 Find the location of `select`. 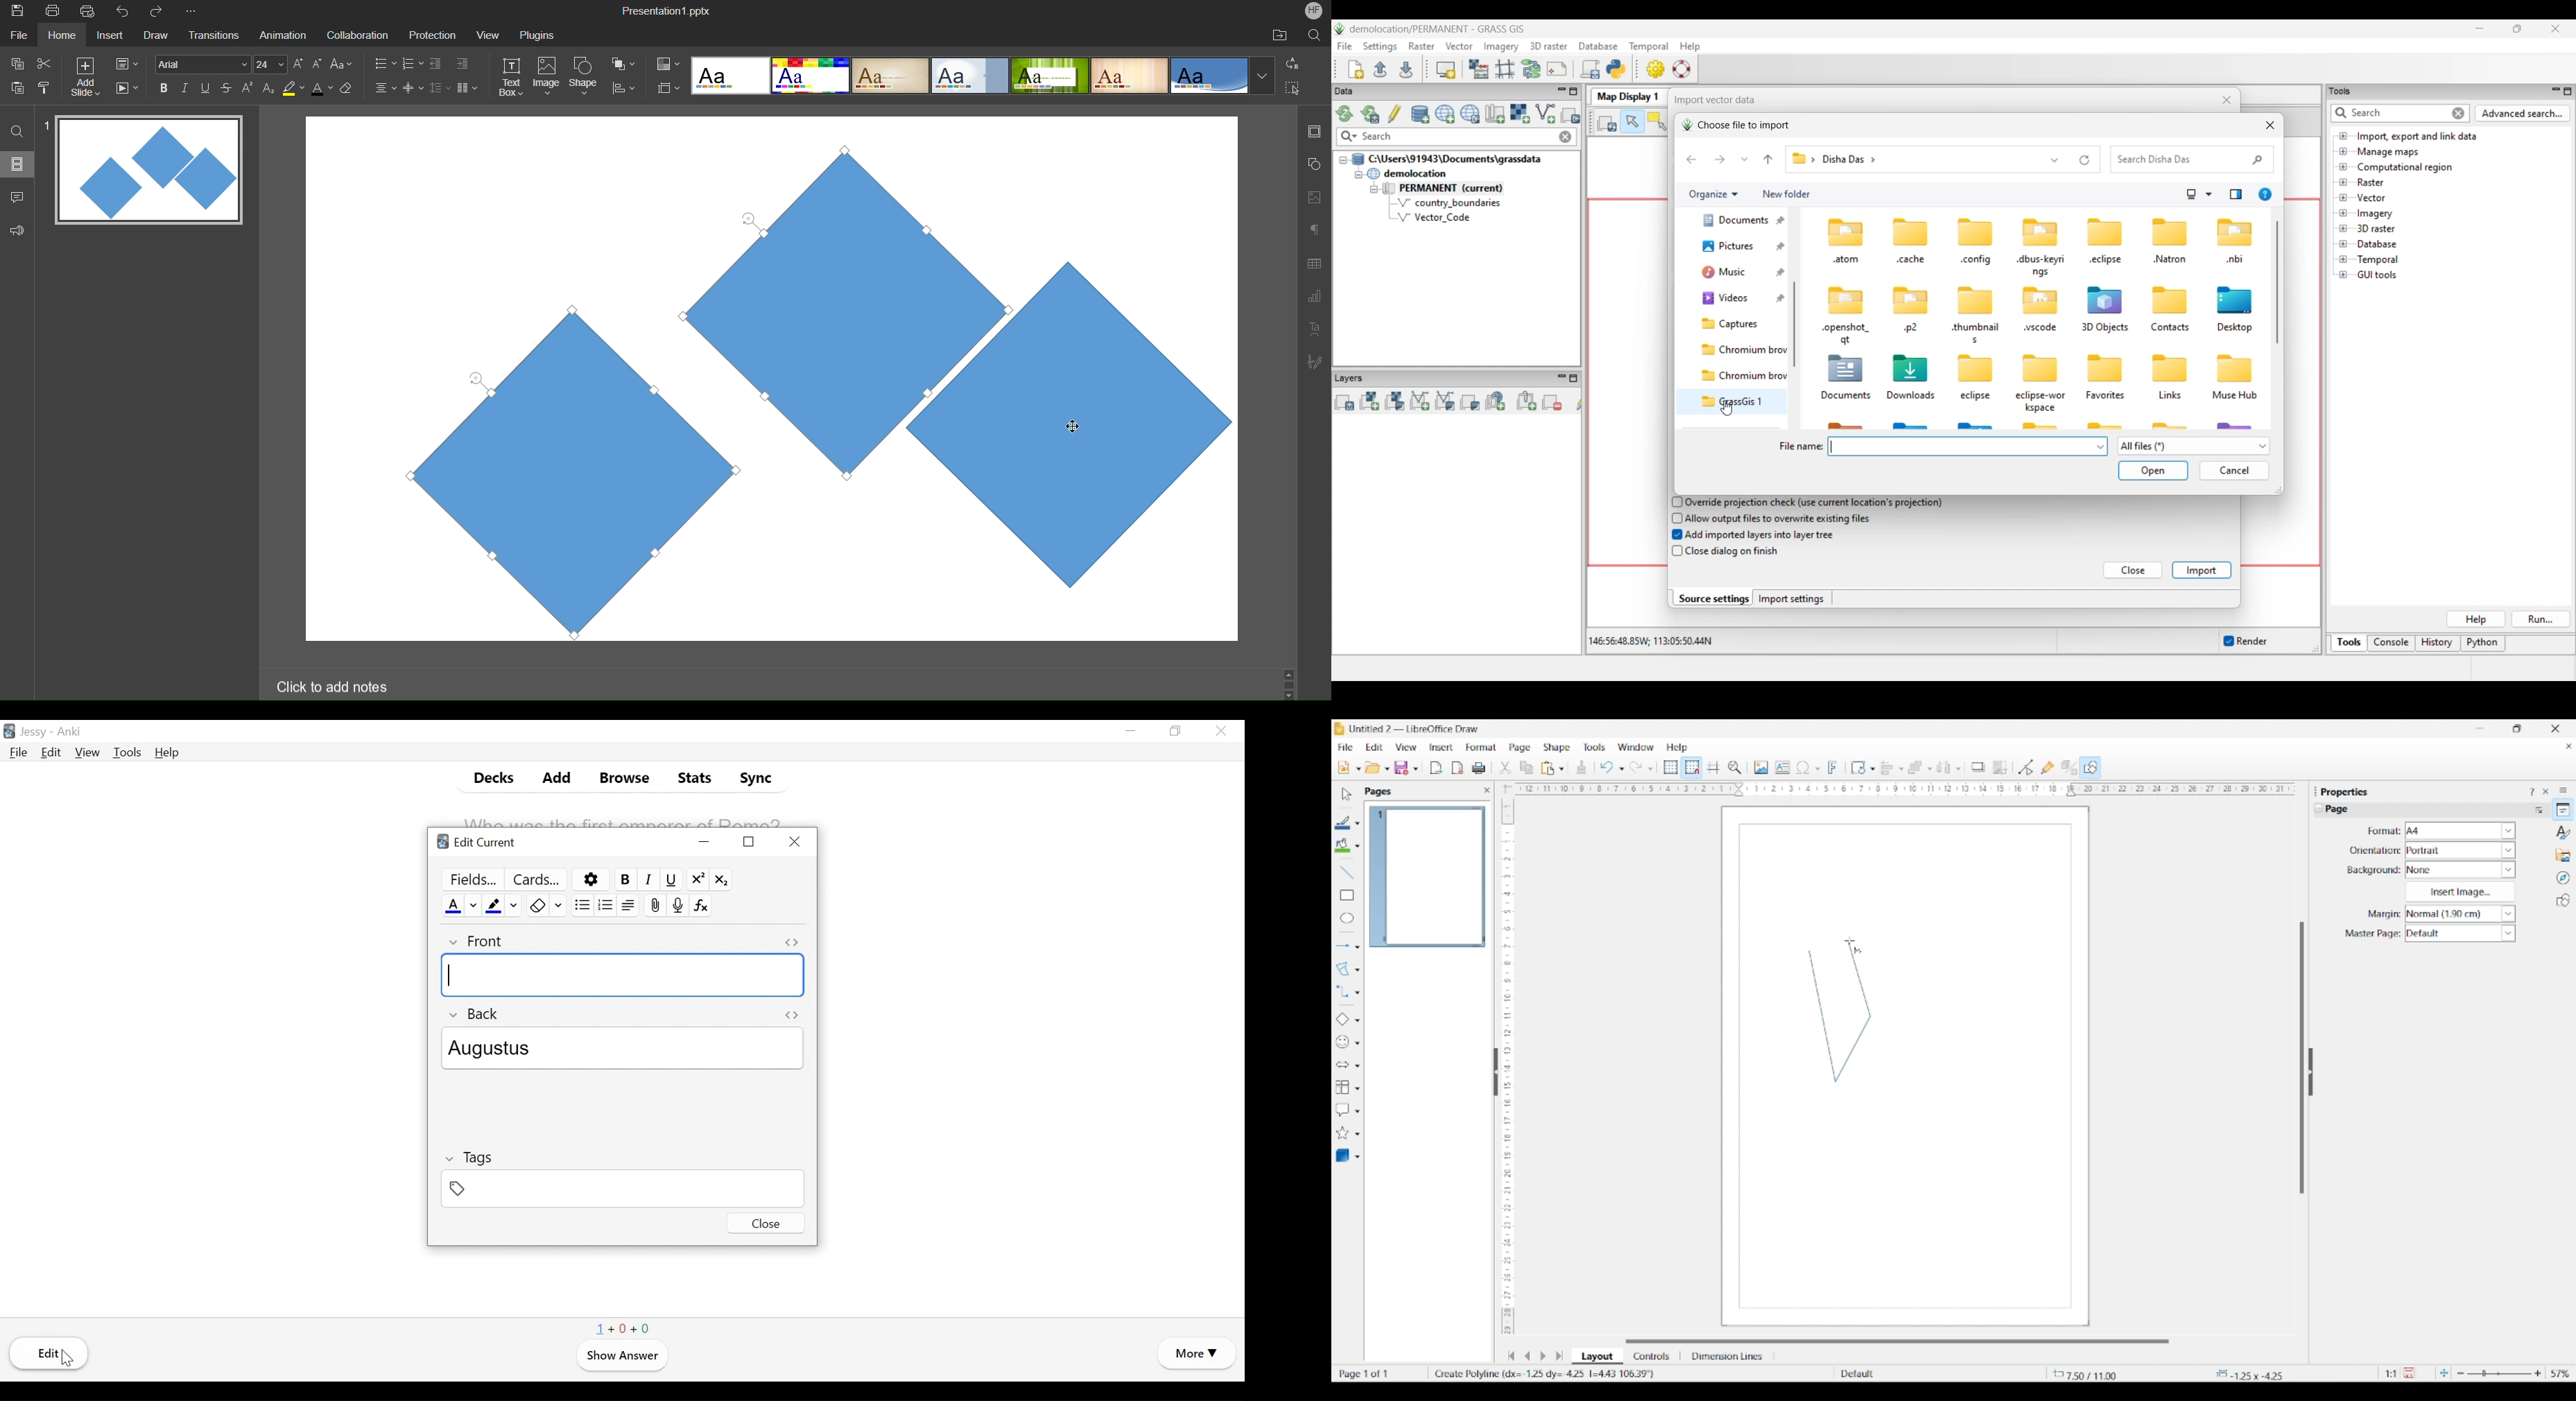

select is located at coordinates (1298, 90).